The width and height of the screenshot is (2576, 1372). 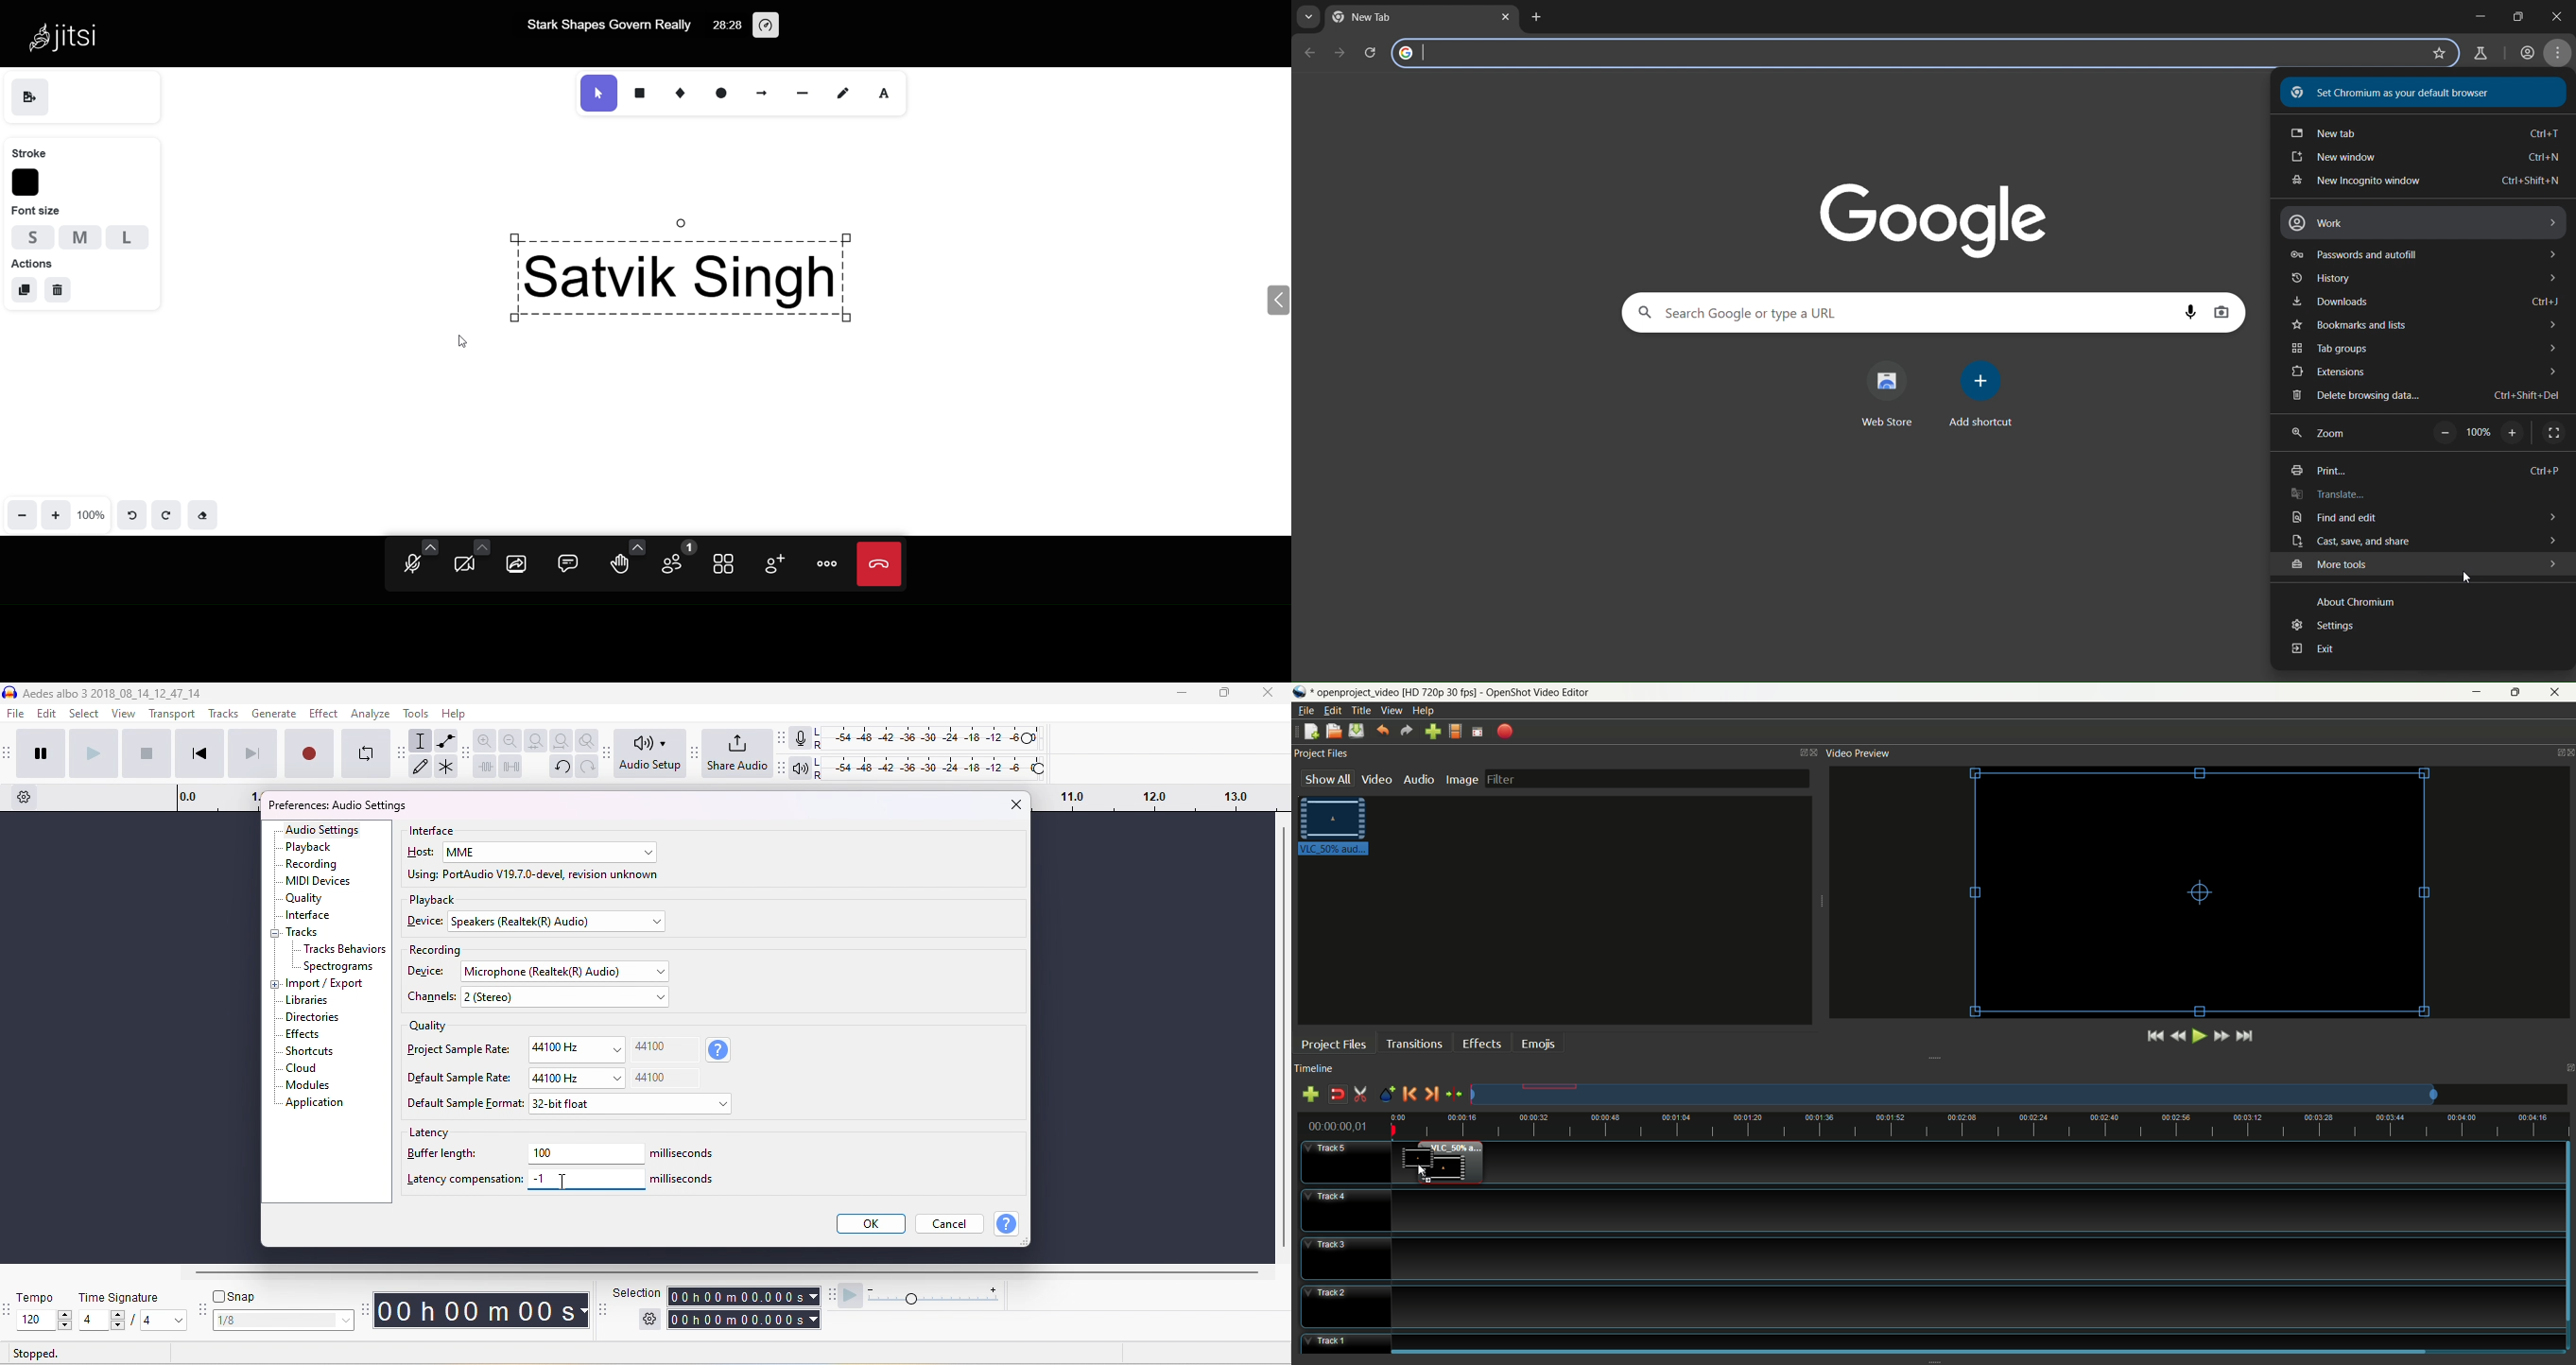 I want to click on undo, so click(x=1381, y=730).